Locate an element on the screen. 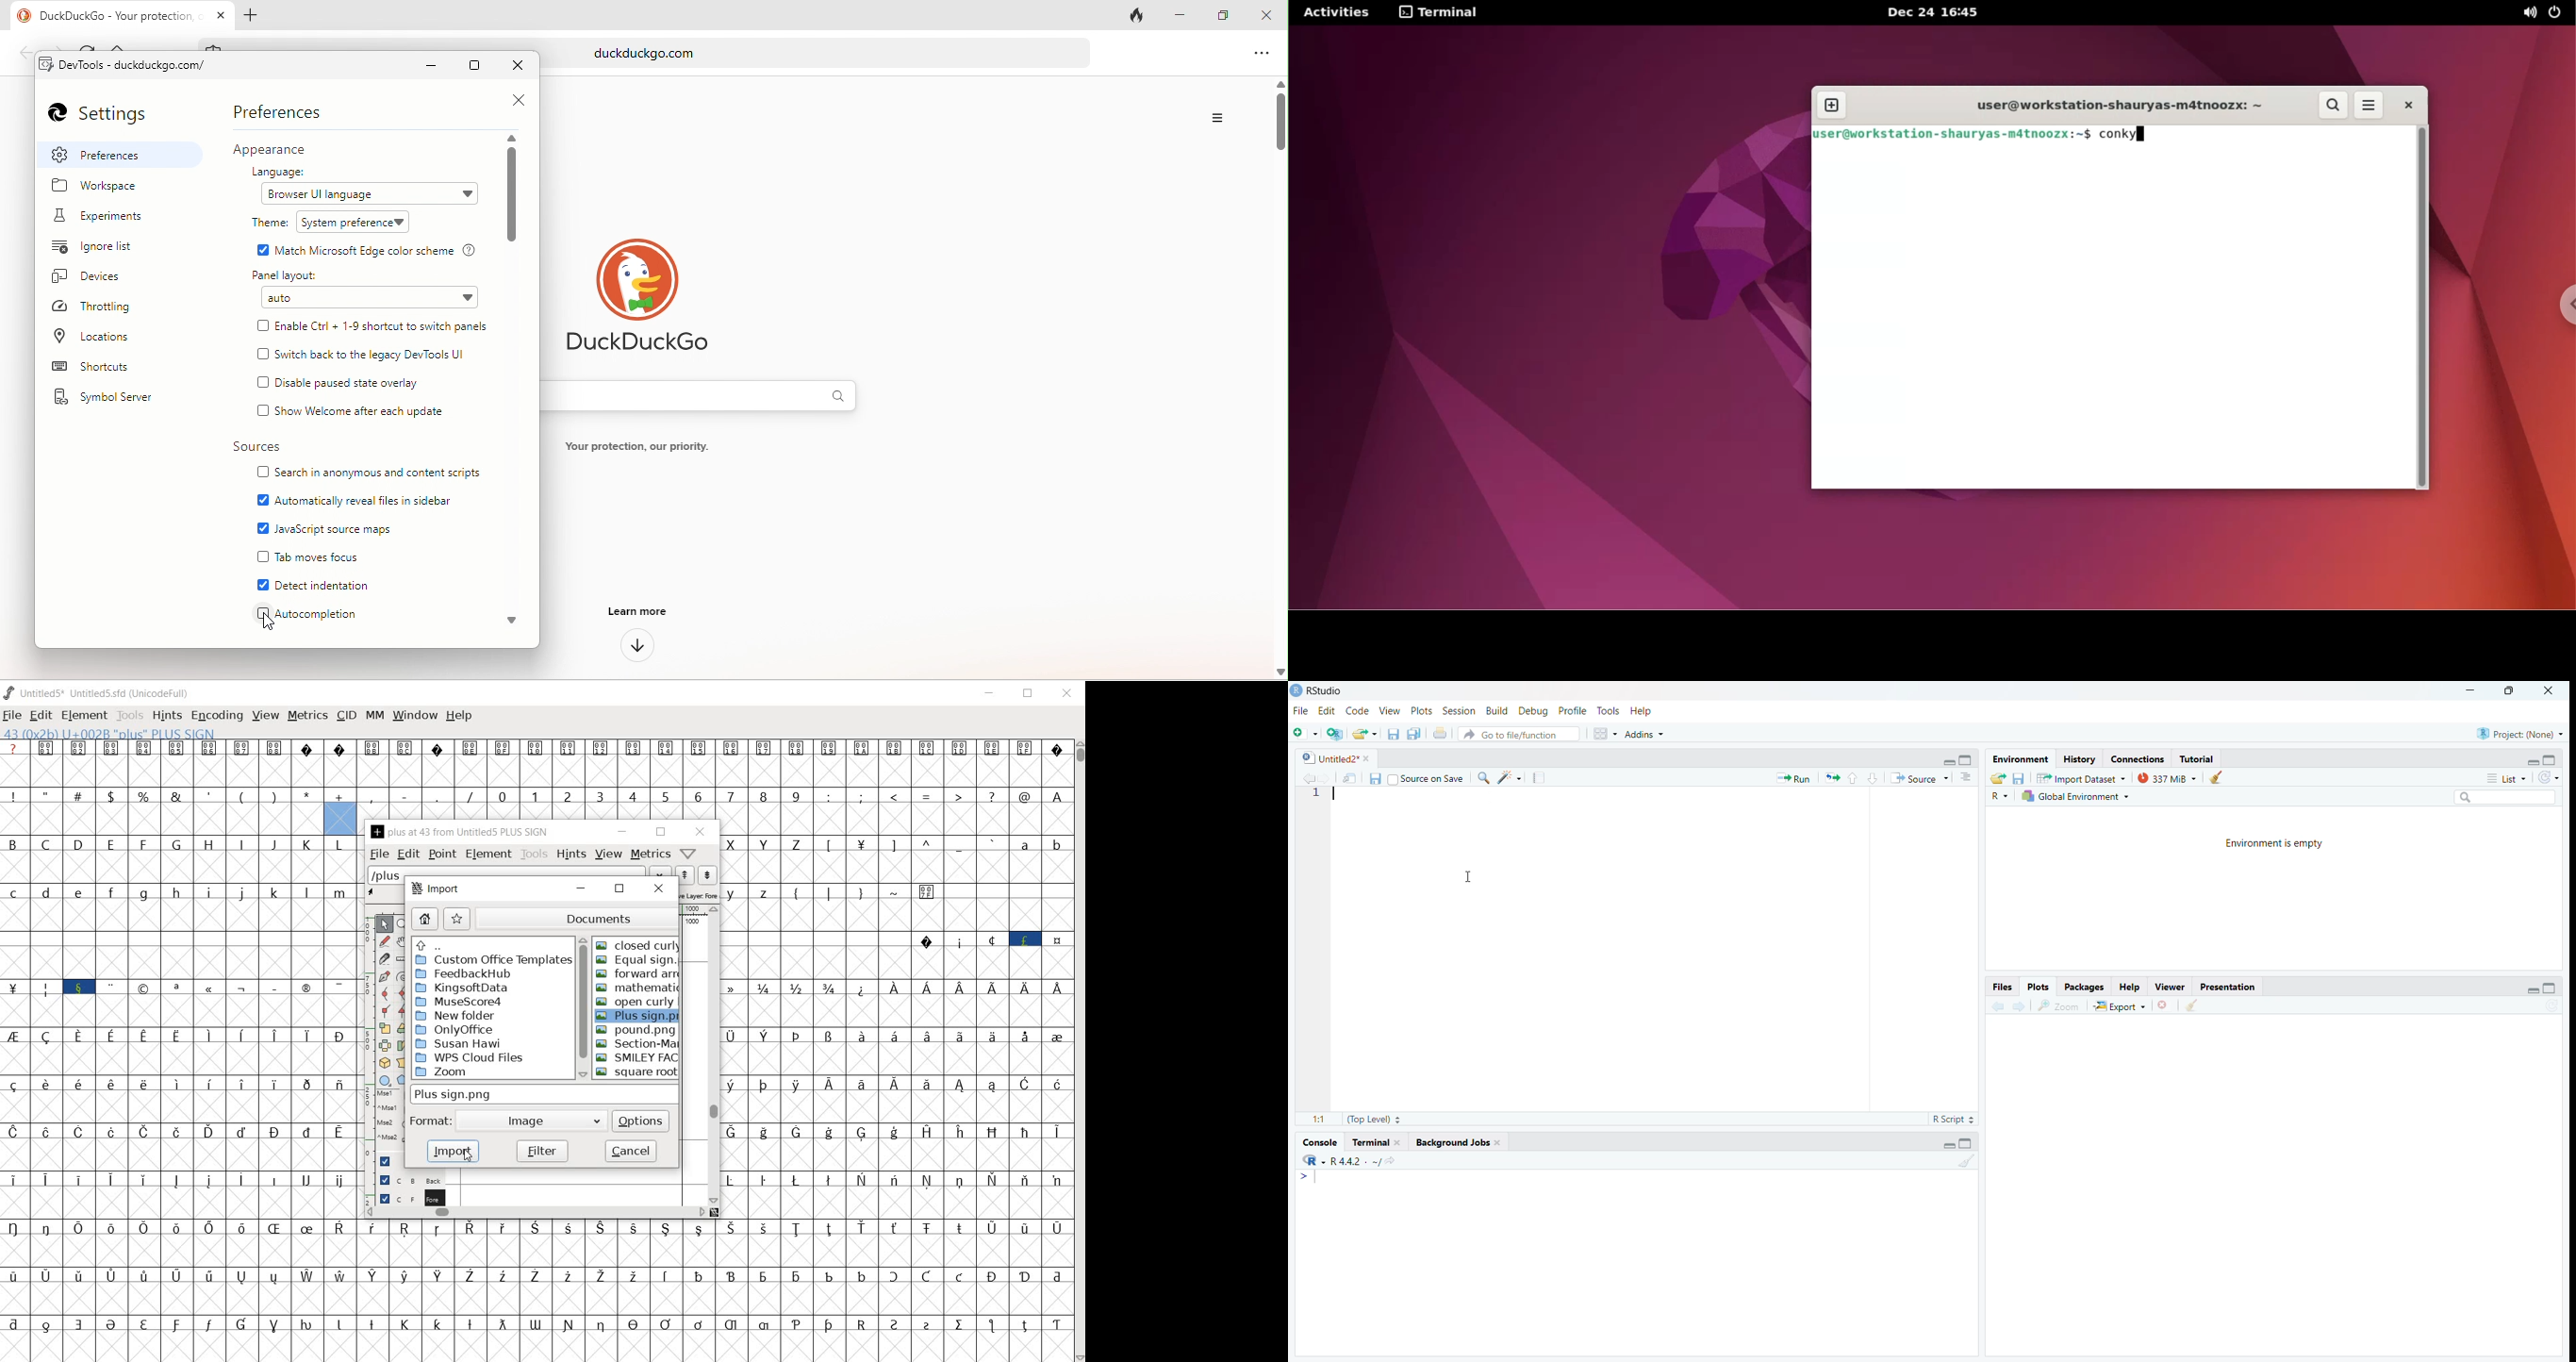  R Script = is located at coordinates (1951, 1119).